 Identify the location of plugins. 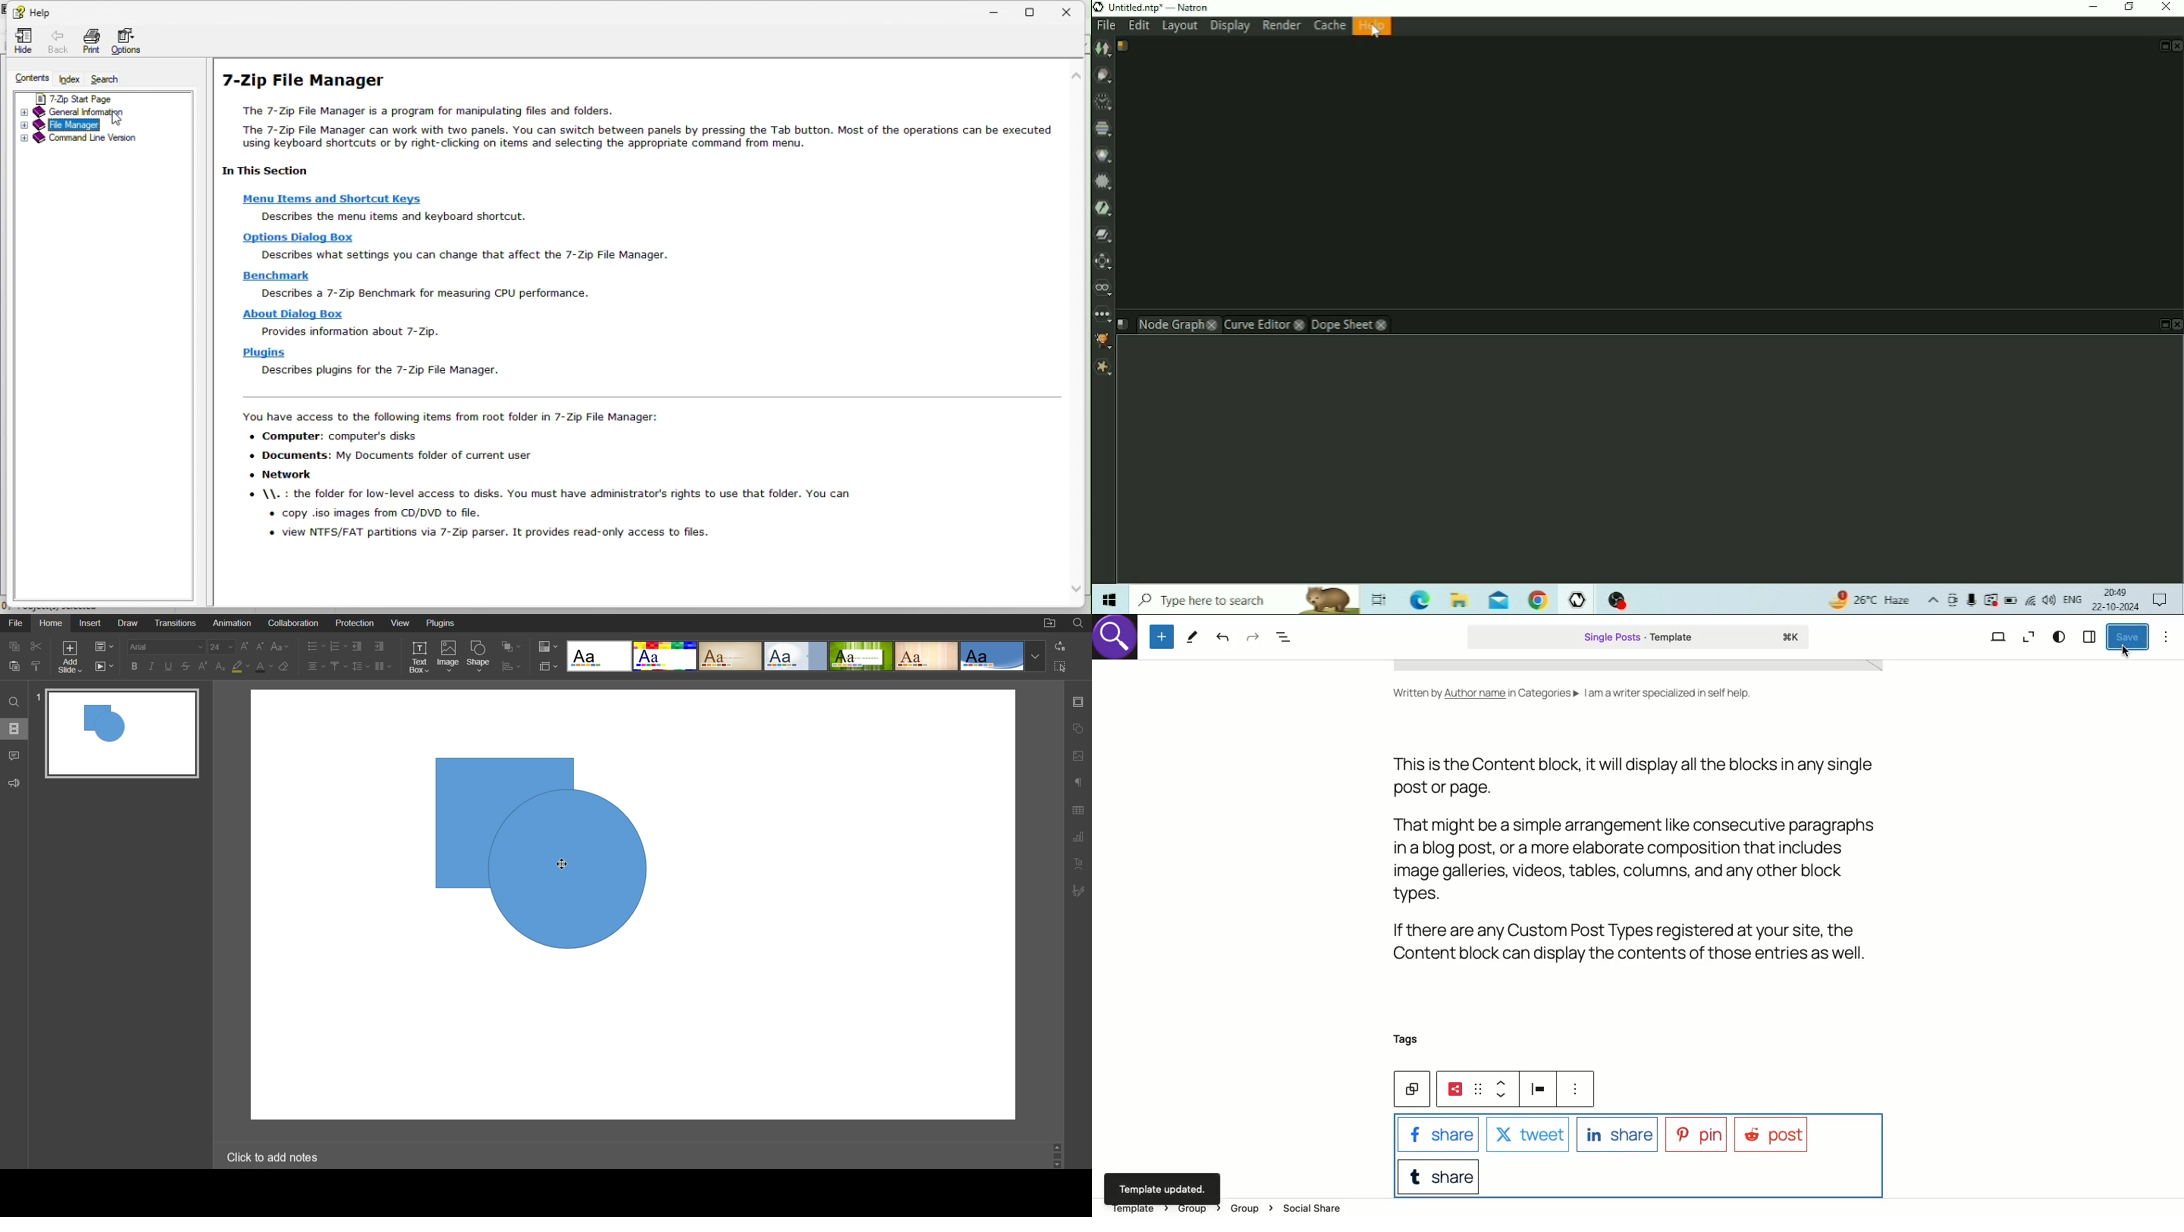
(265, 351).